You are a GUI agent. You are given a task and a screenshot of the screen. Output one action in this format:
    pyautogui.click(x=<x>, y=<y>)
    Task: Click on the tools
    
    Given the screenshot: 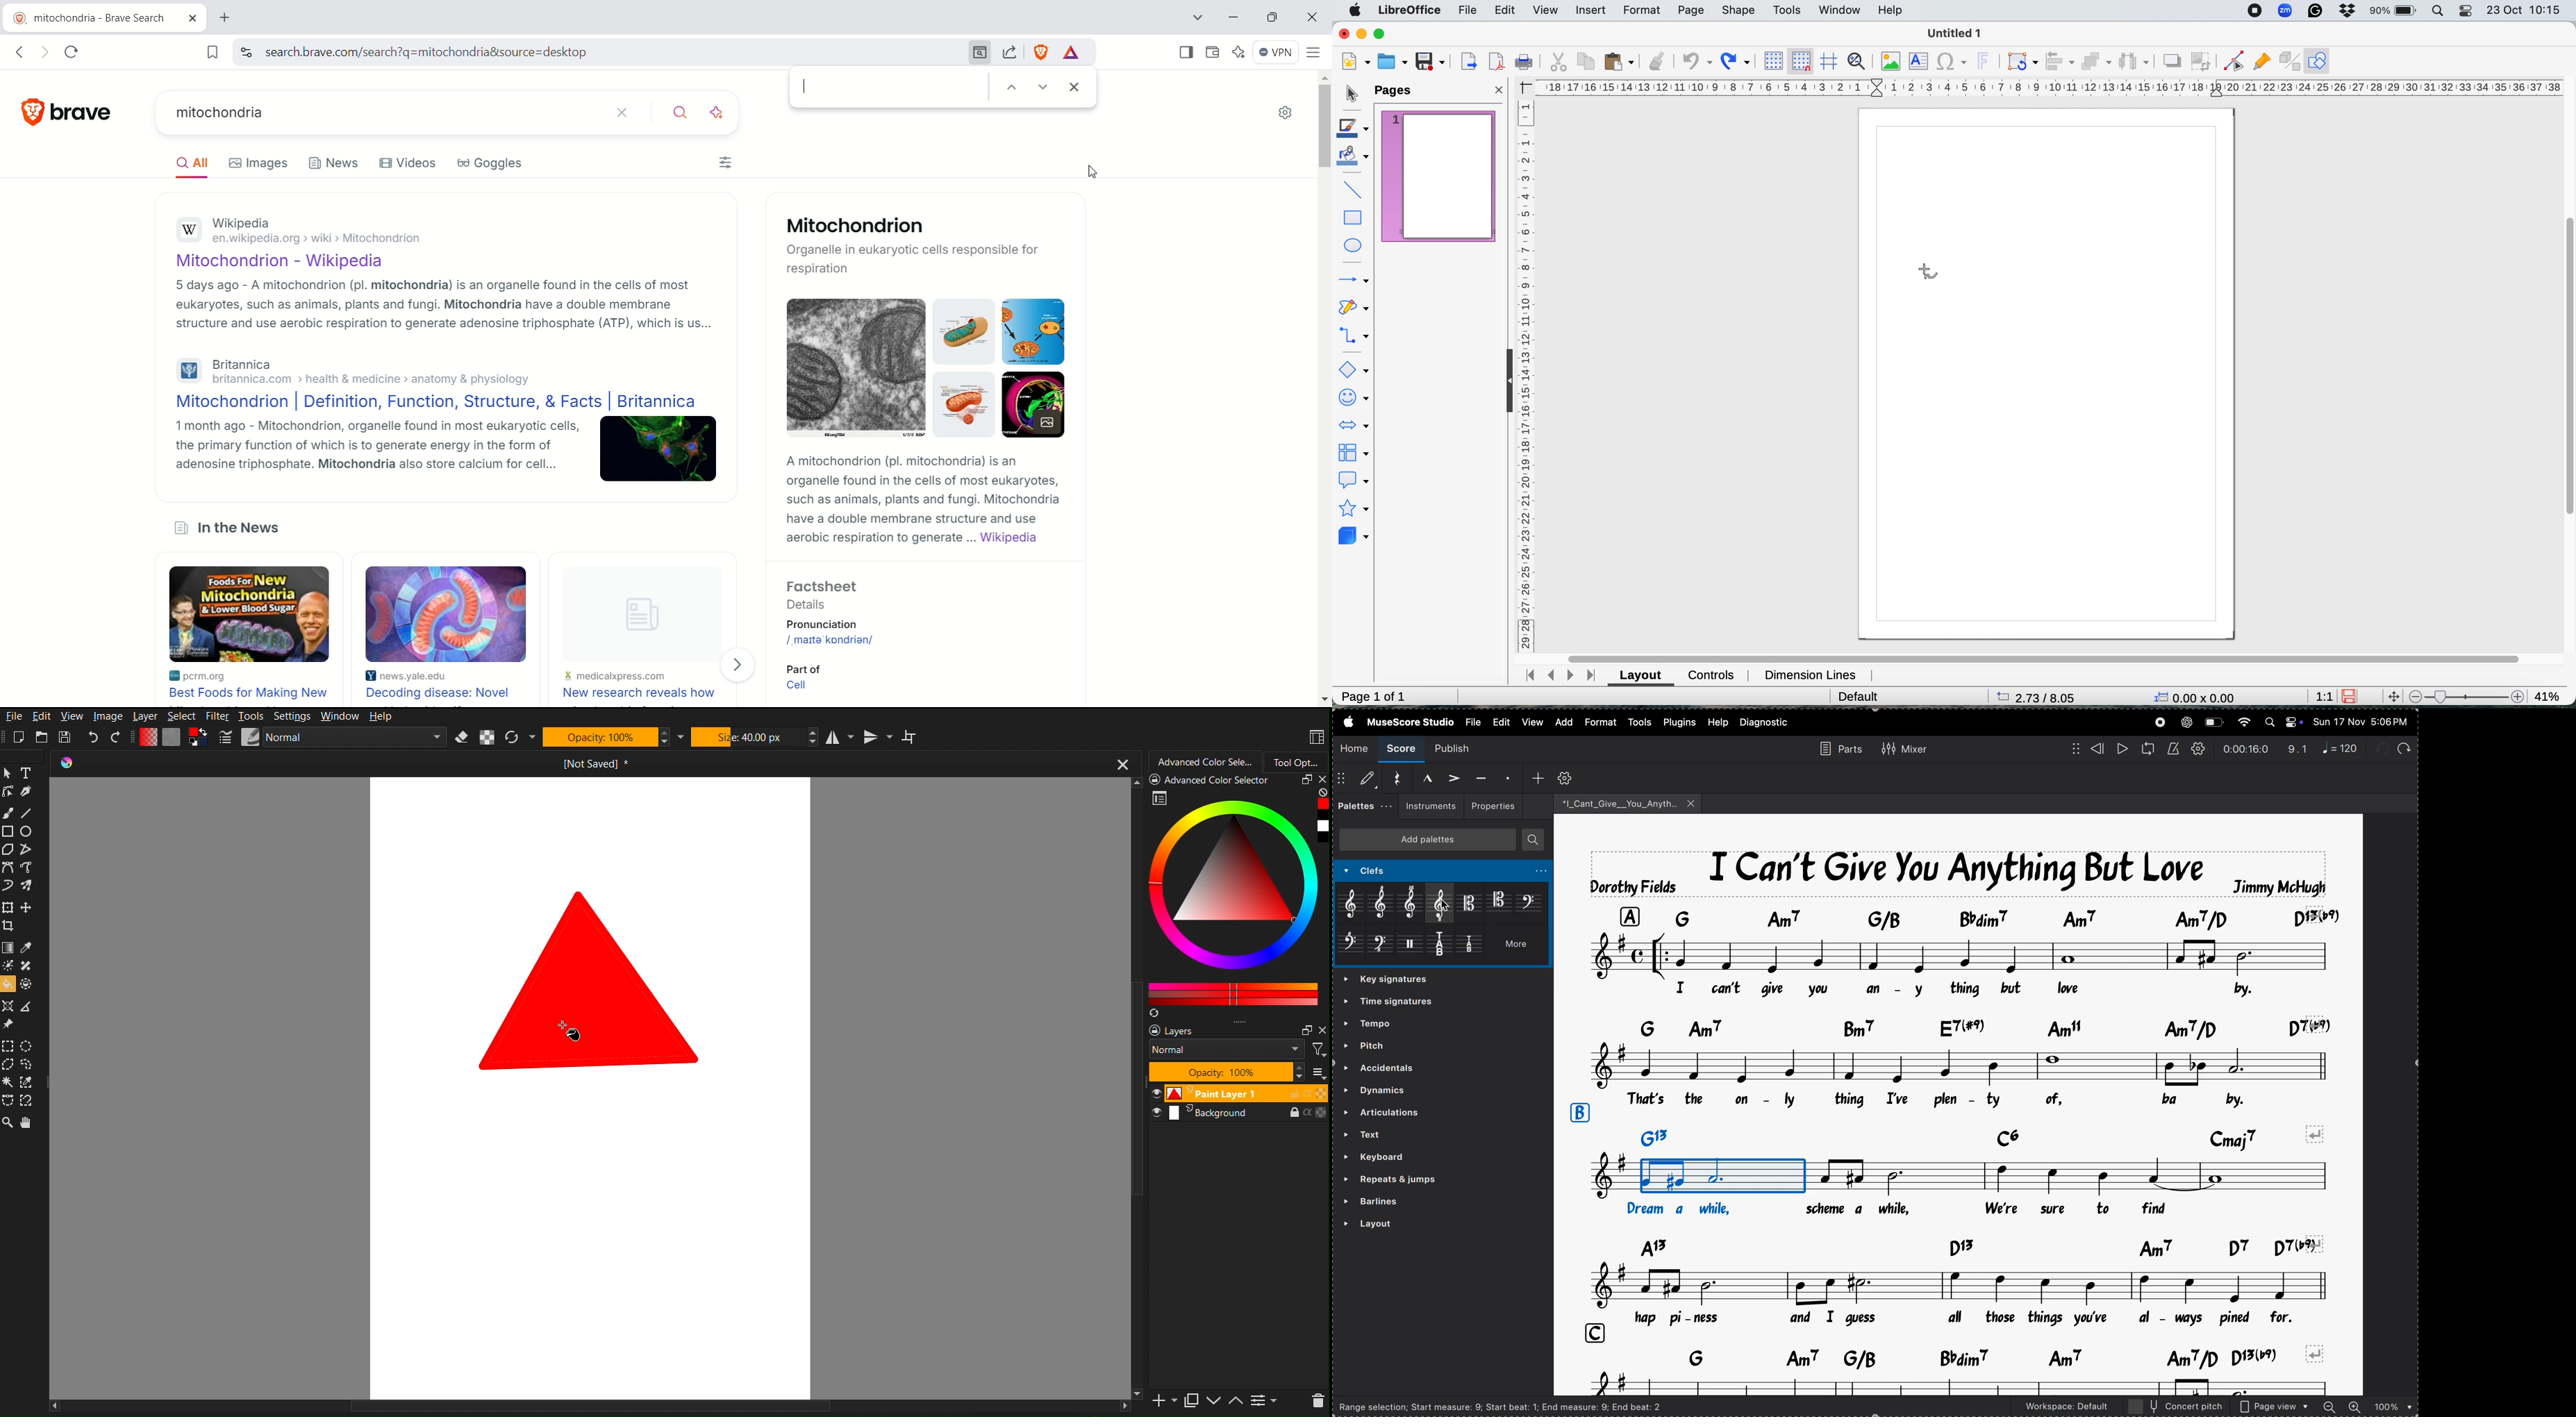 What is the action you would take?
    pyautogui.click(x=1641, y=722)
    